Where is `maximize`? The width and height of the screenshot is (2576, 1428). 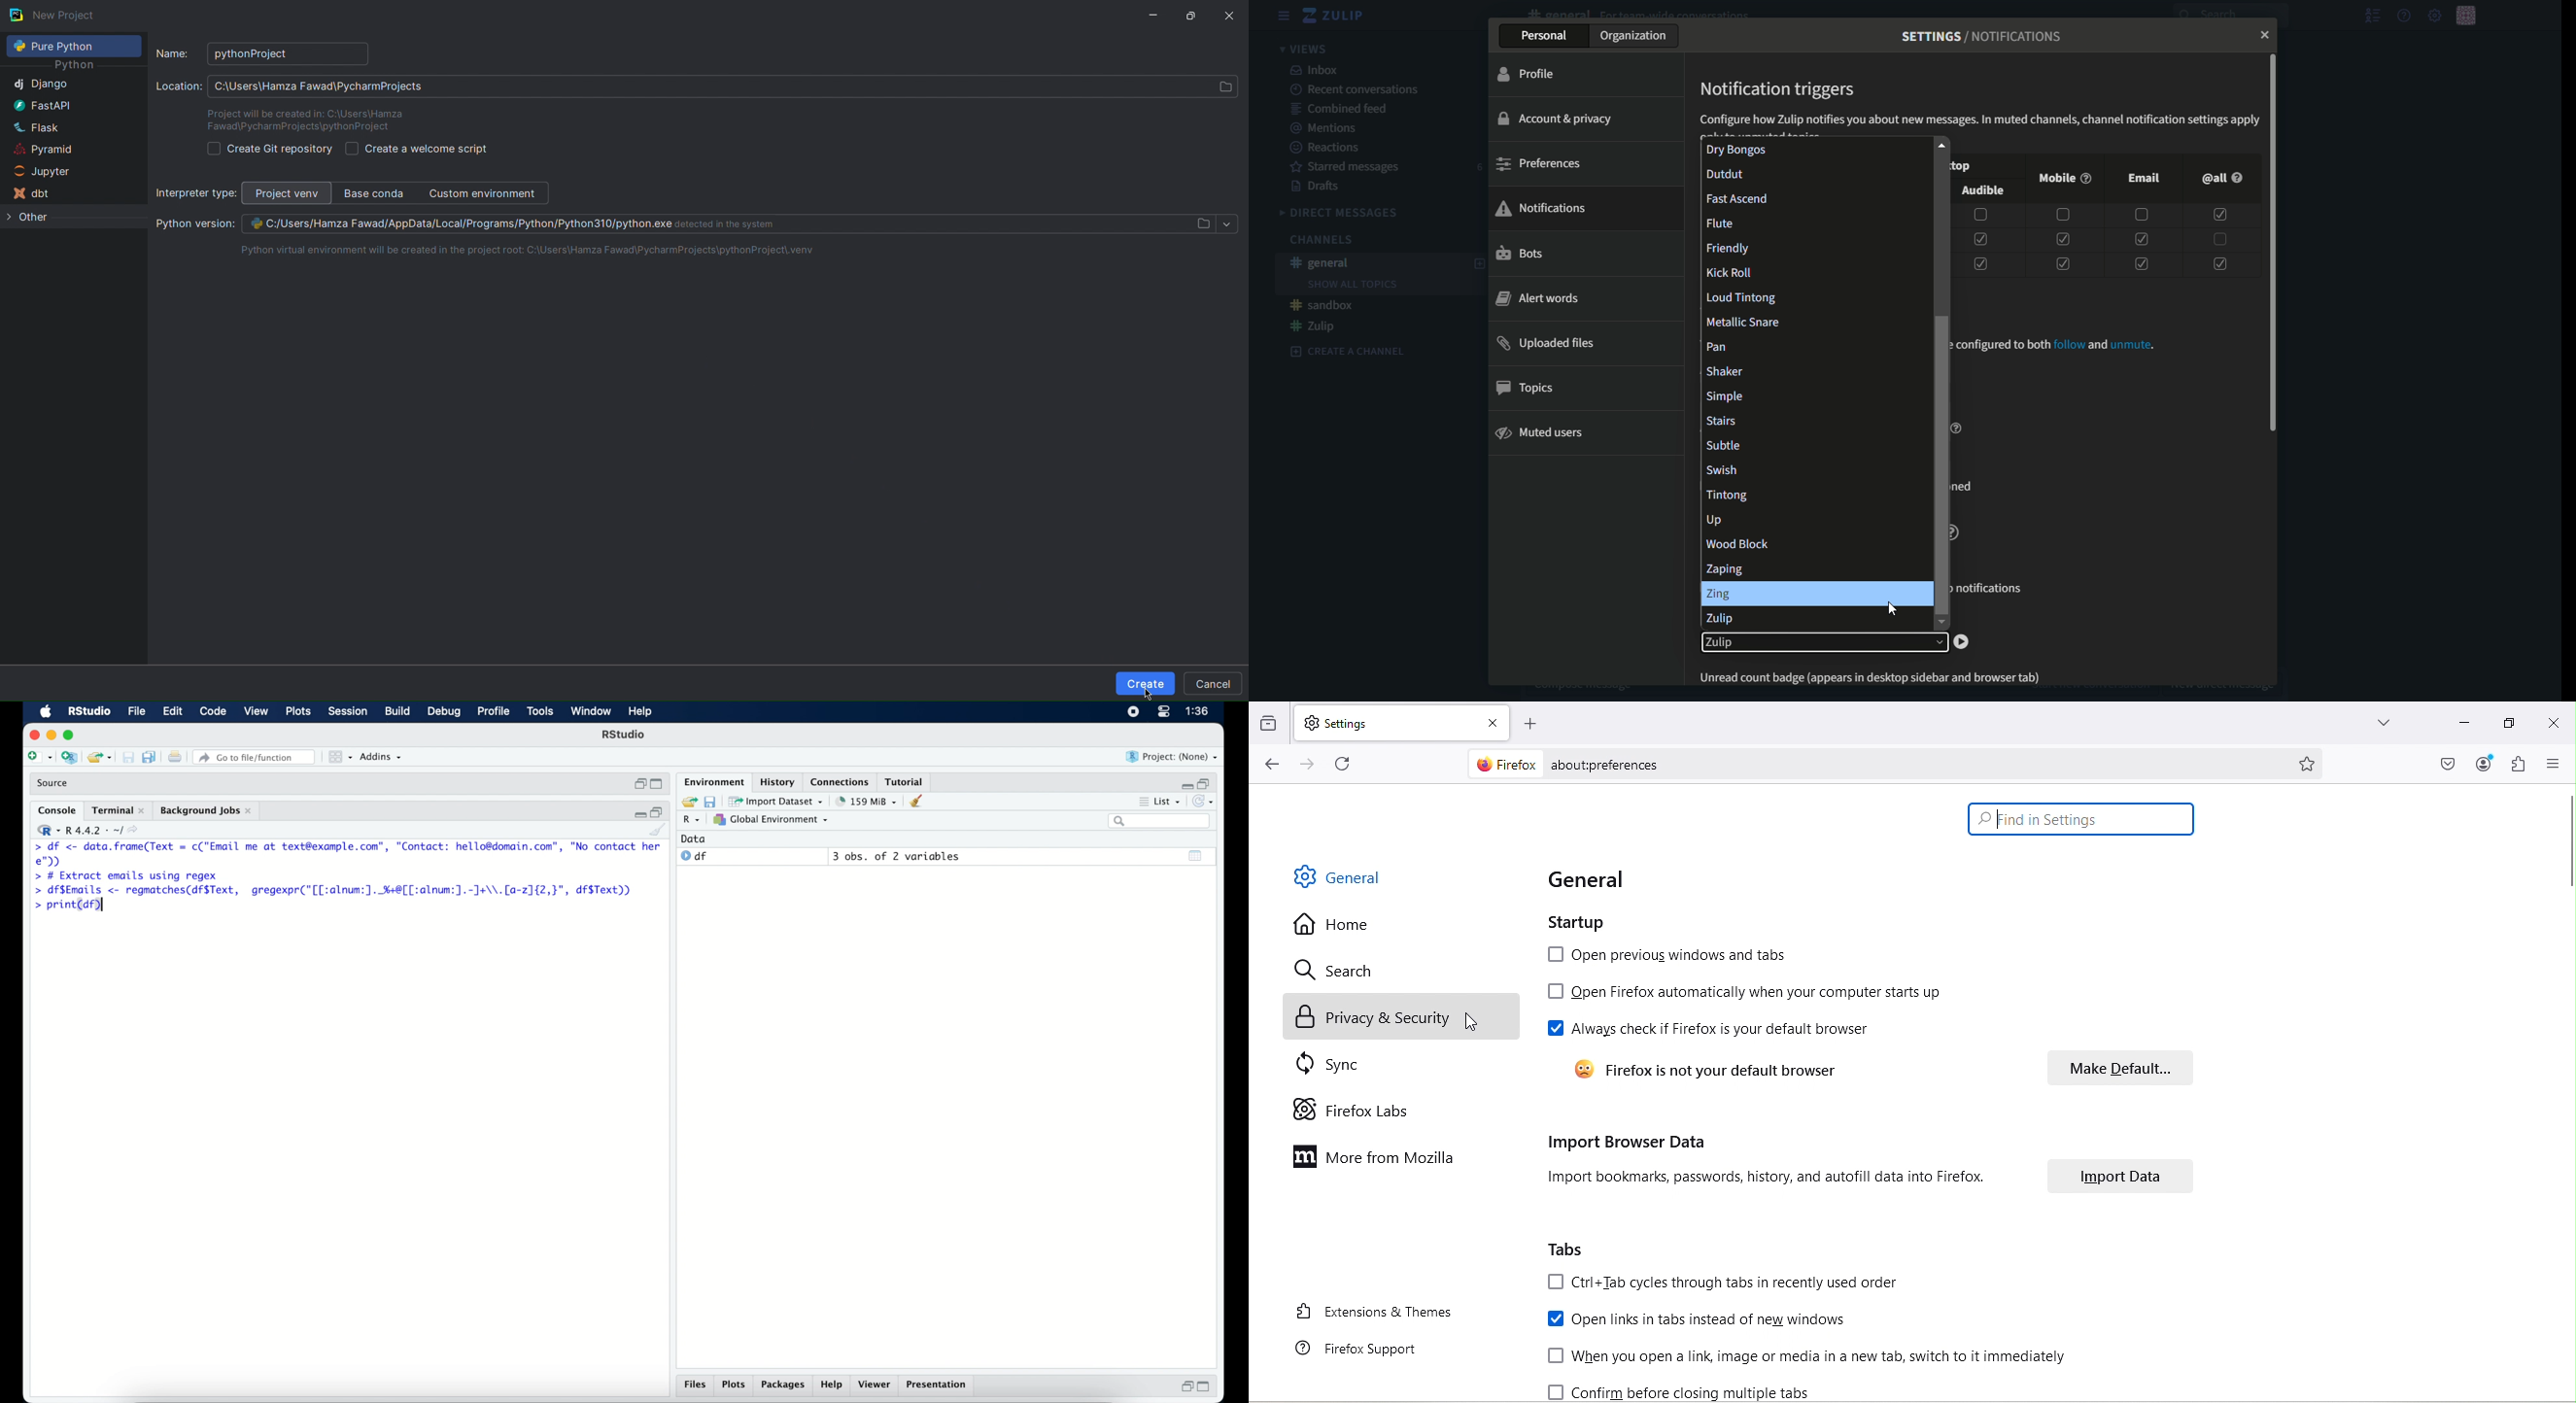
maximize is located at coordinates (1206, 1387).